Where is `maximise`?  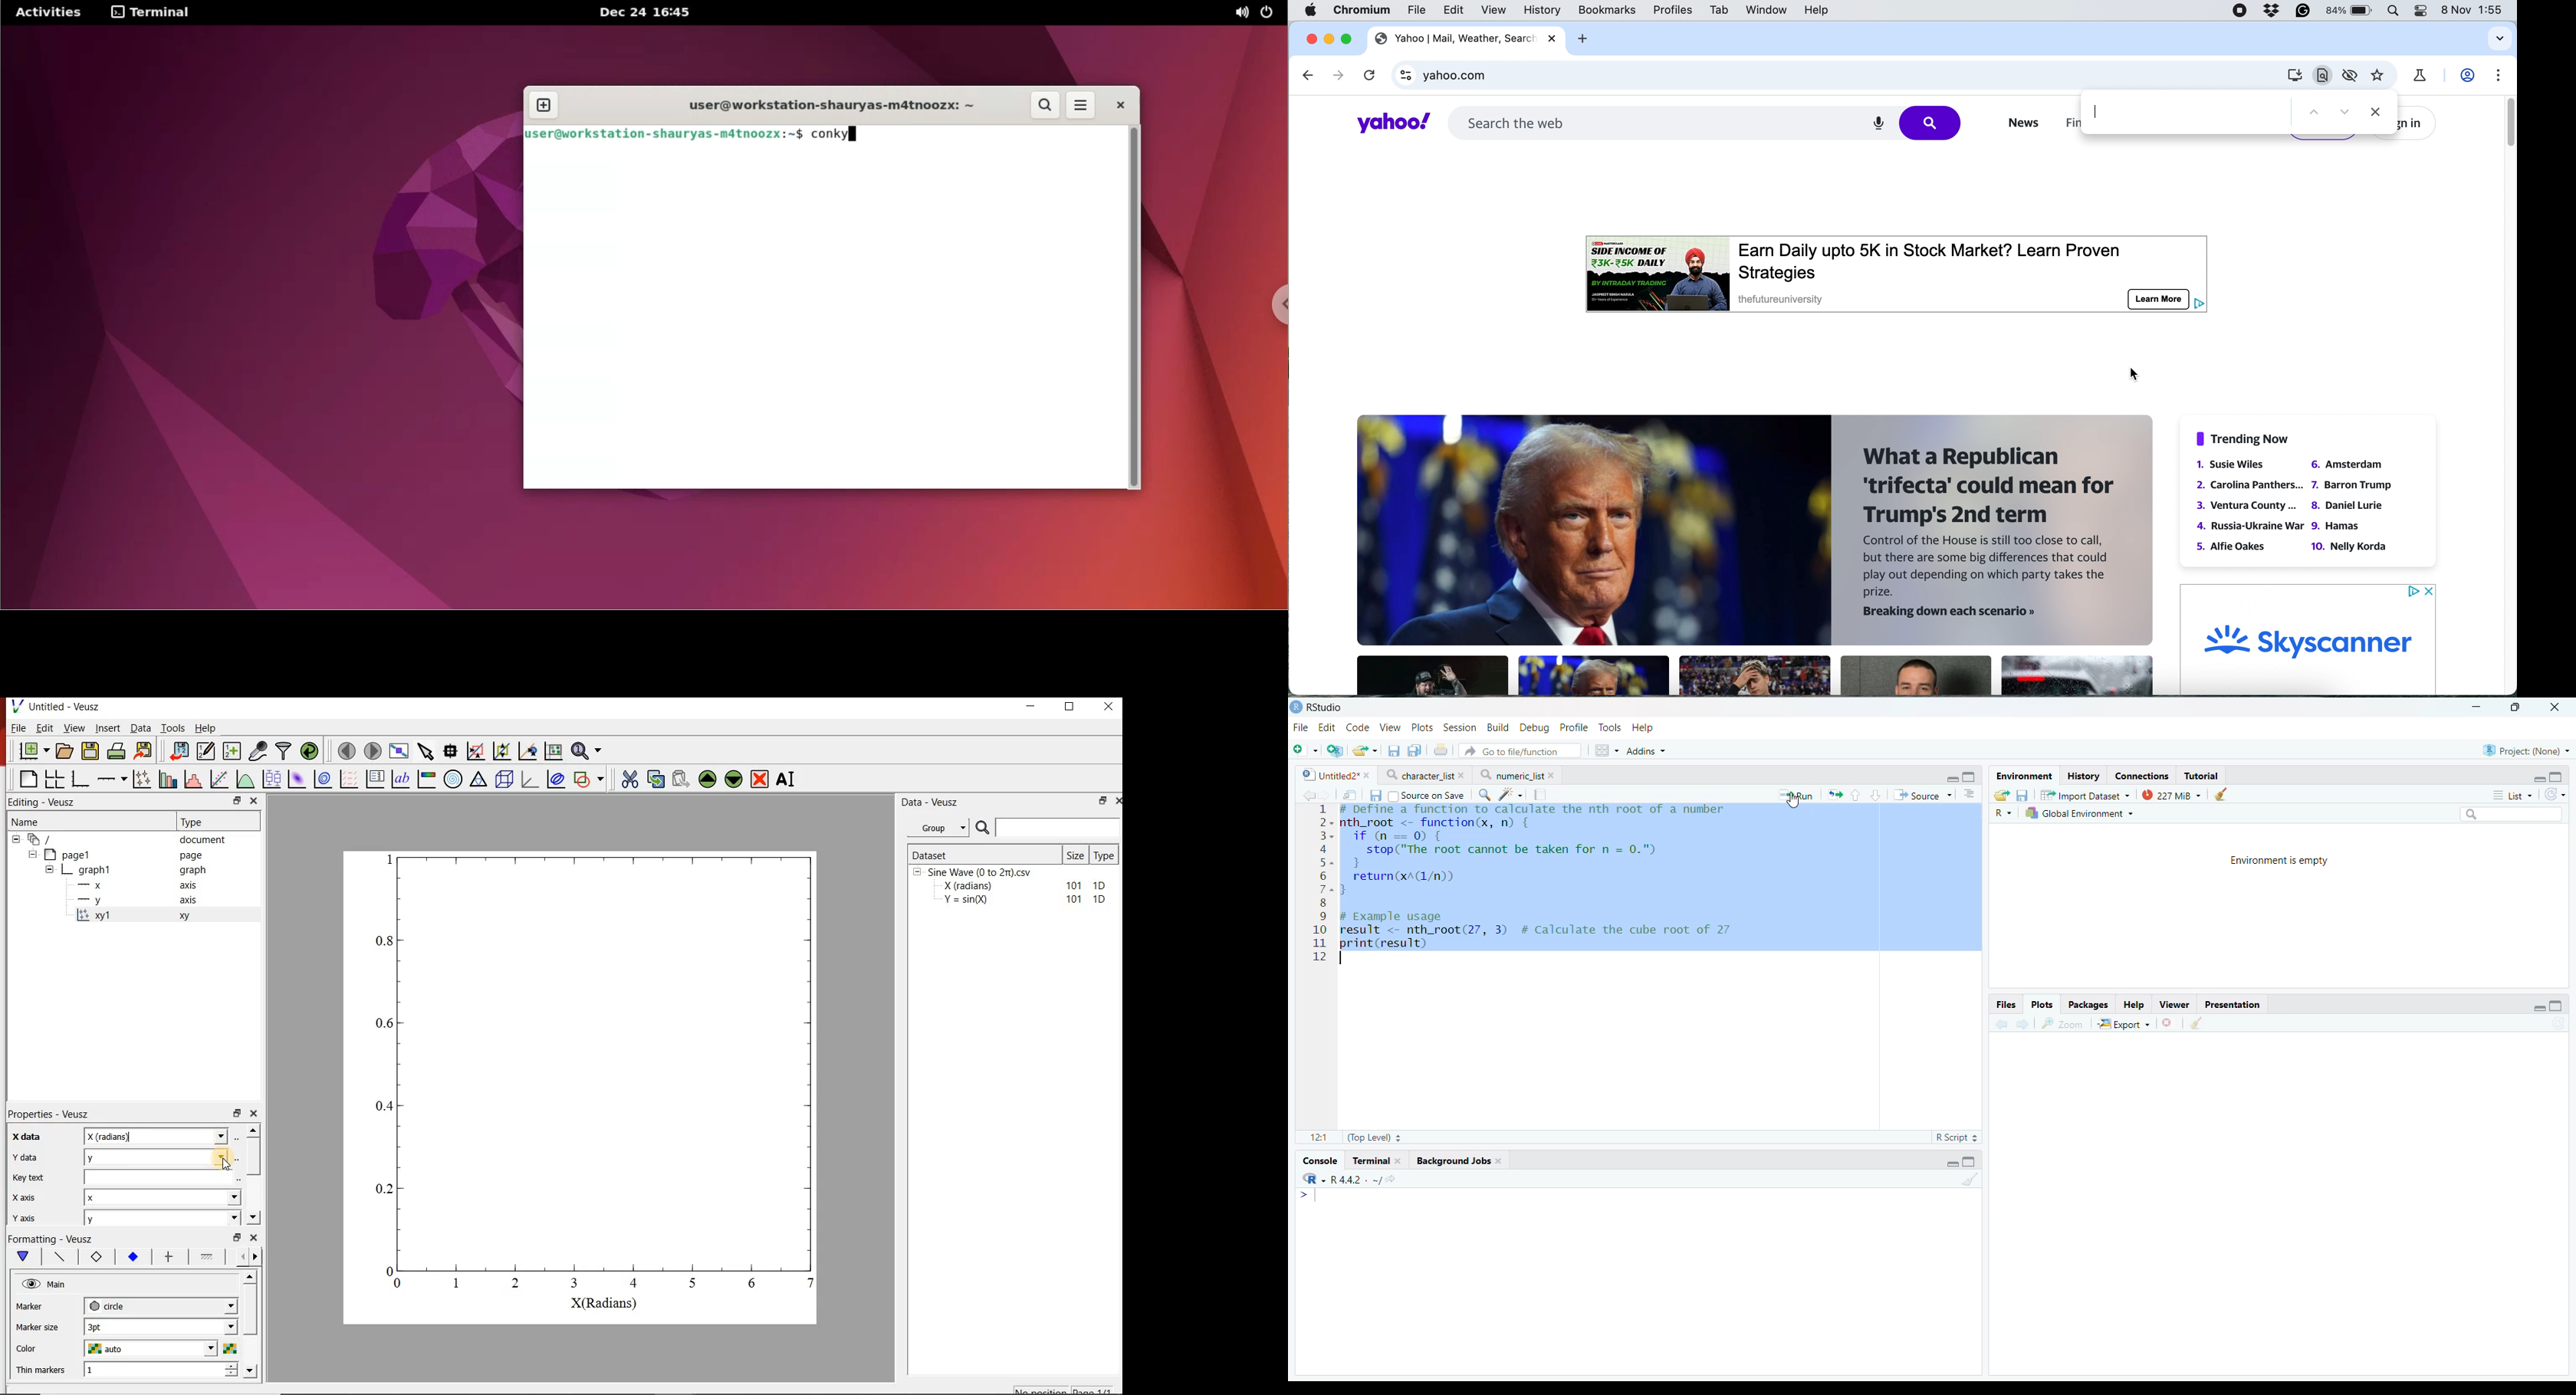
maximise is located at coordinates (1345, 37).